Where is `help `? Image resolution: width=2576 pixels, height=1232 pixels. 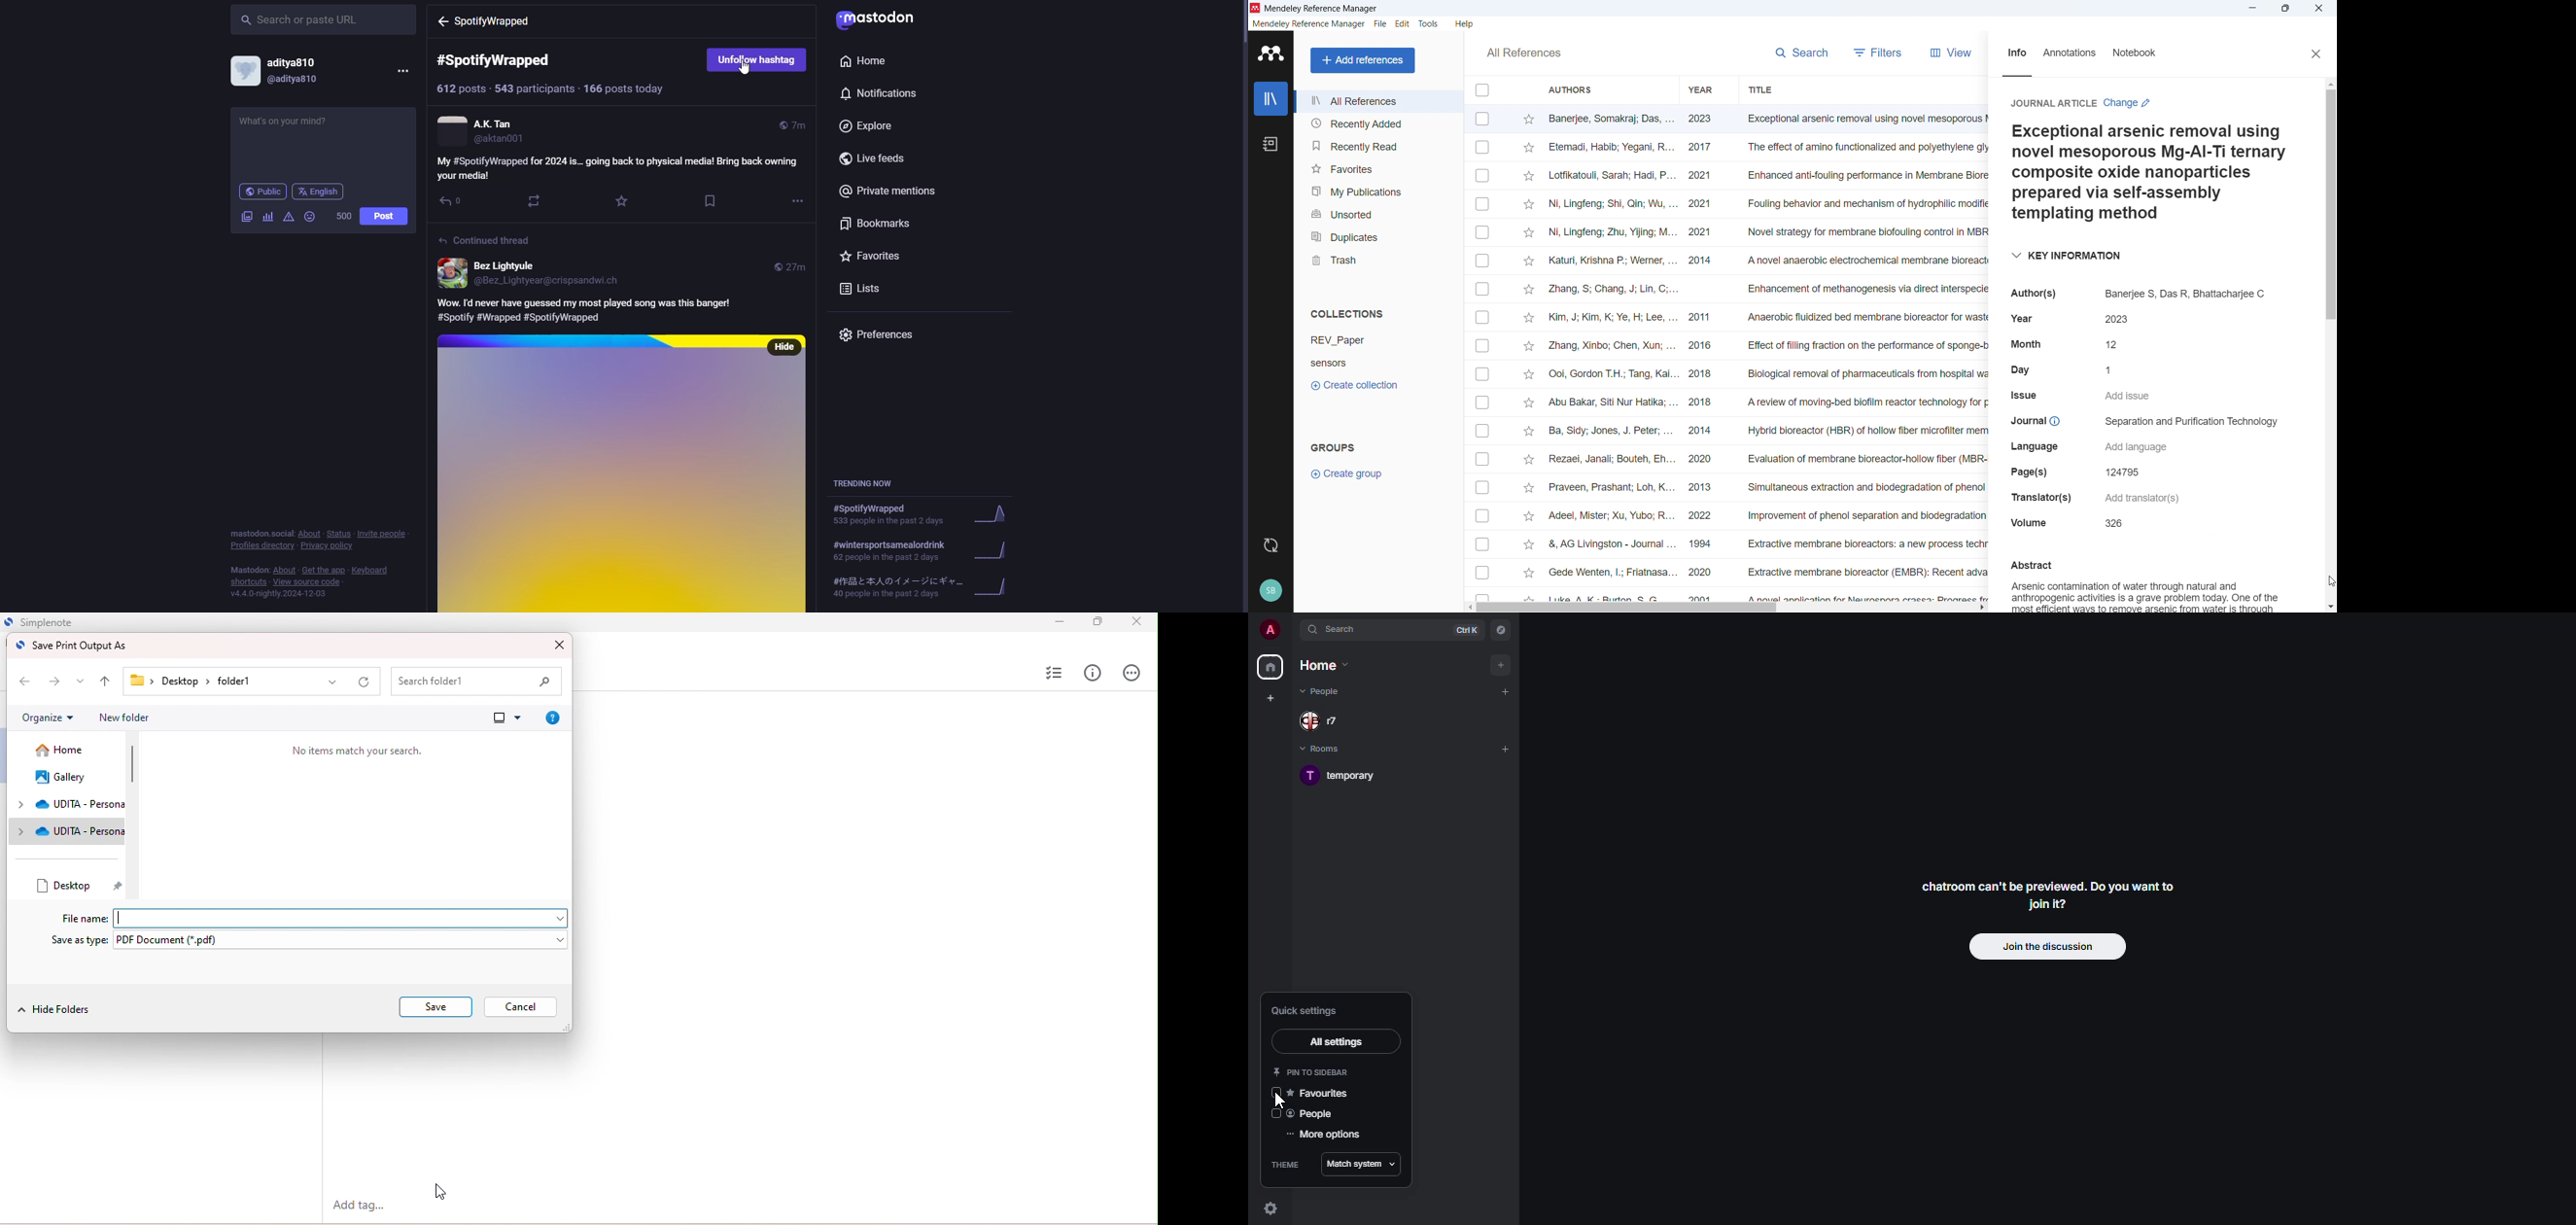
help  is located at coordinates (1466, 24).